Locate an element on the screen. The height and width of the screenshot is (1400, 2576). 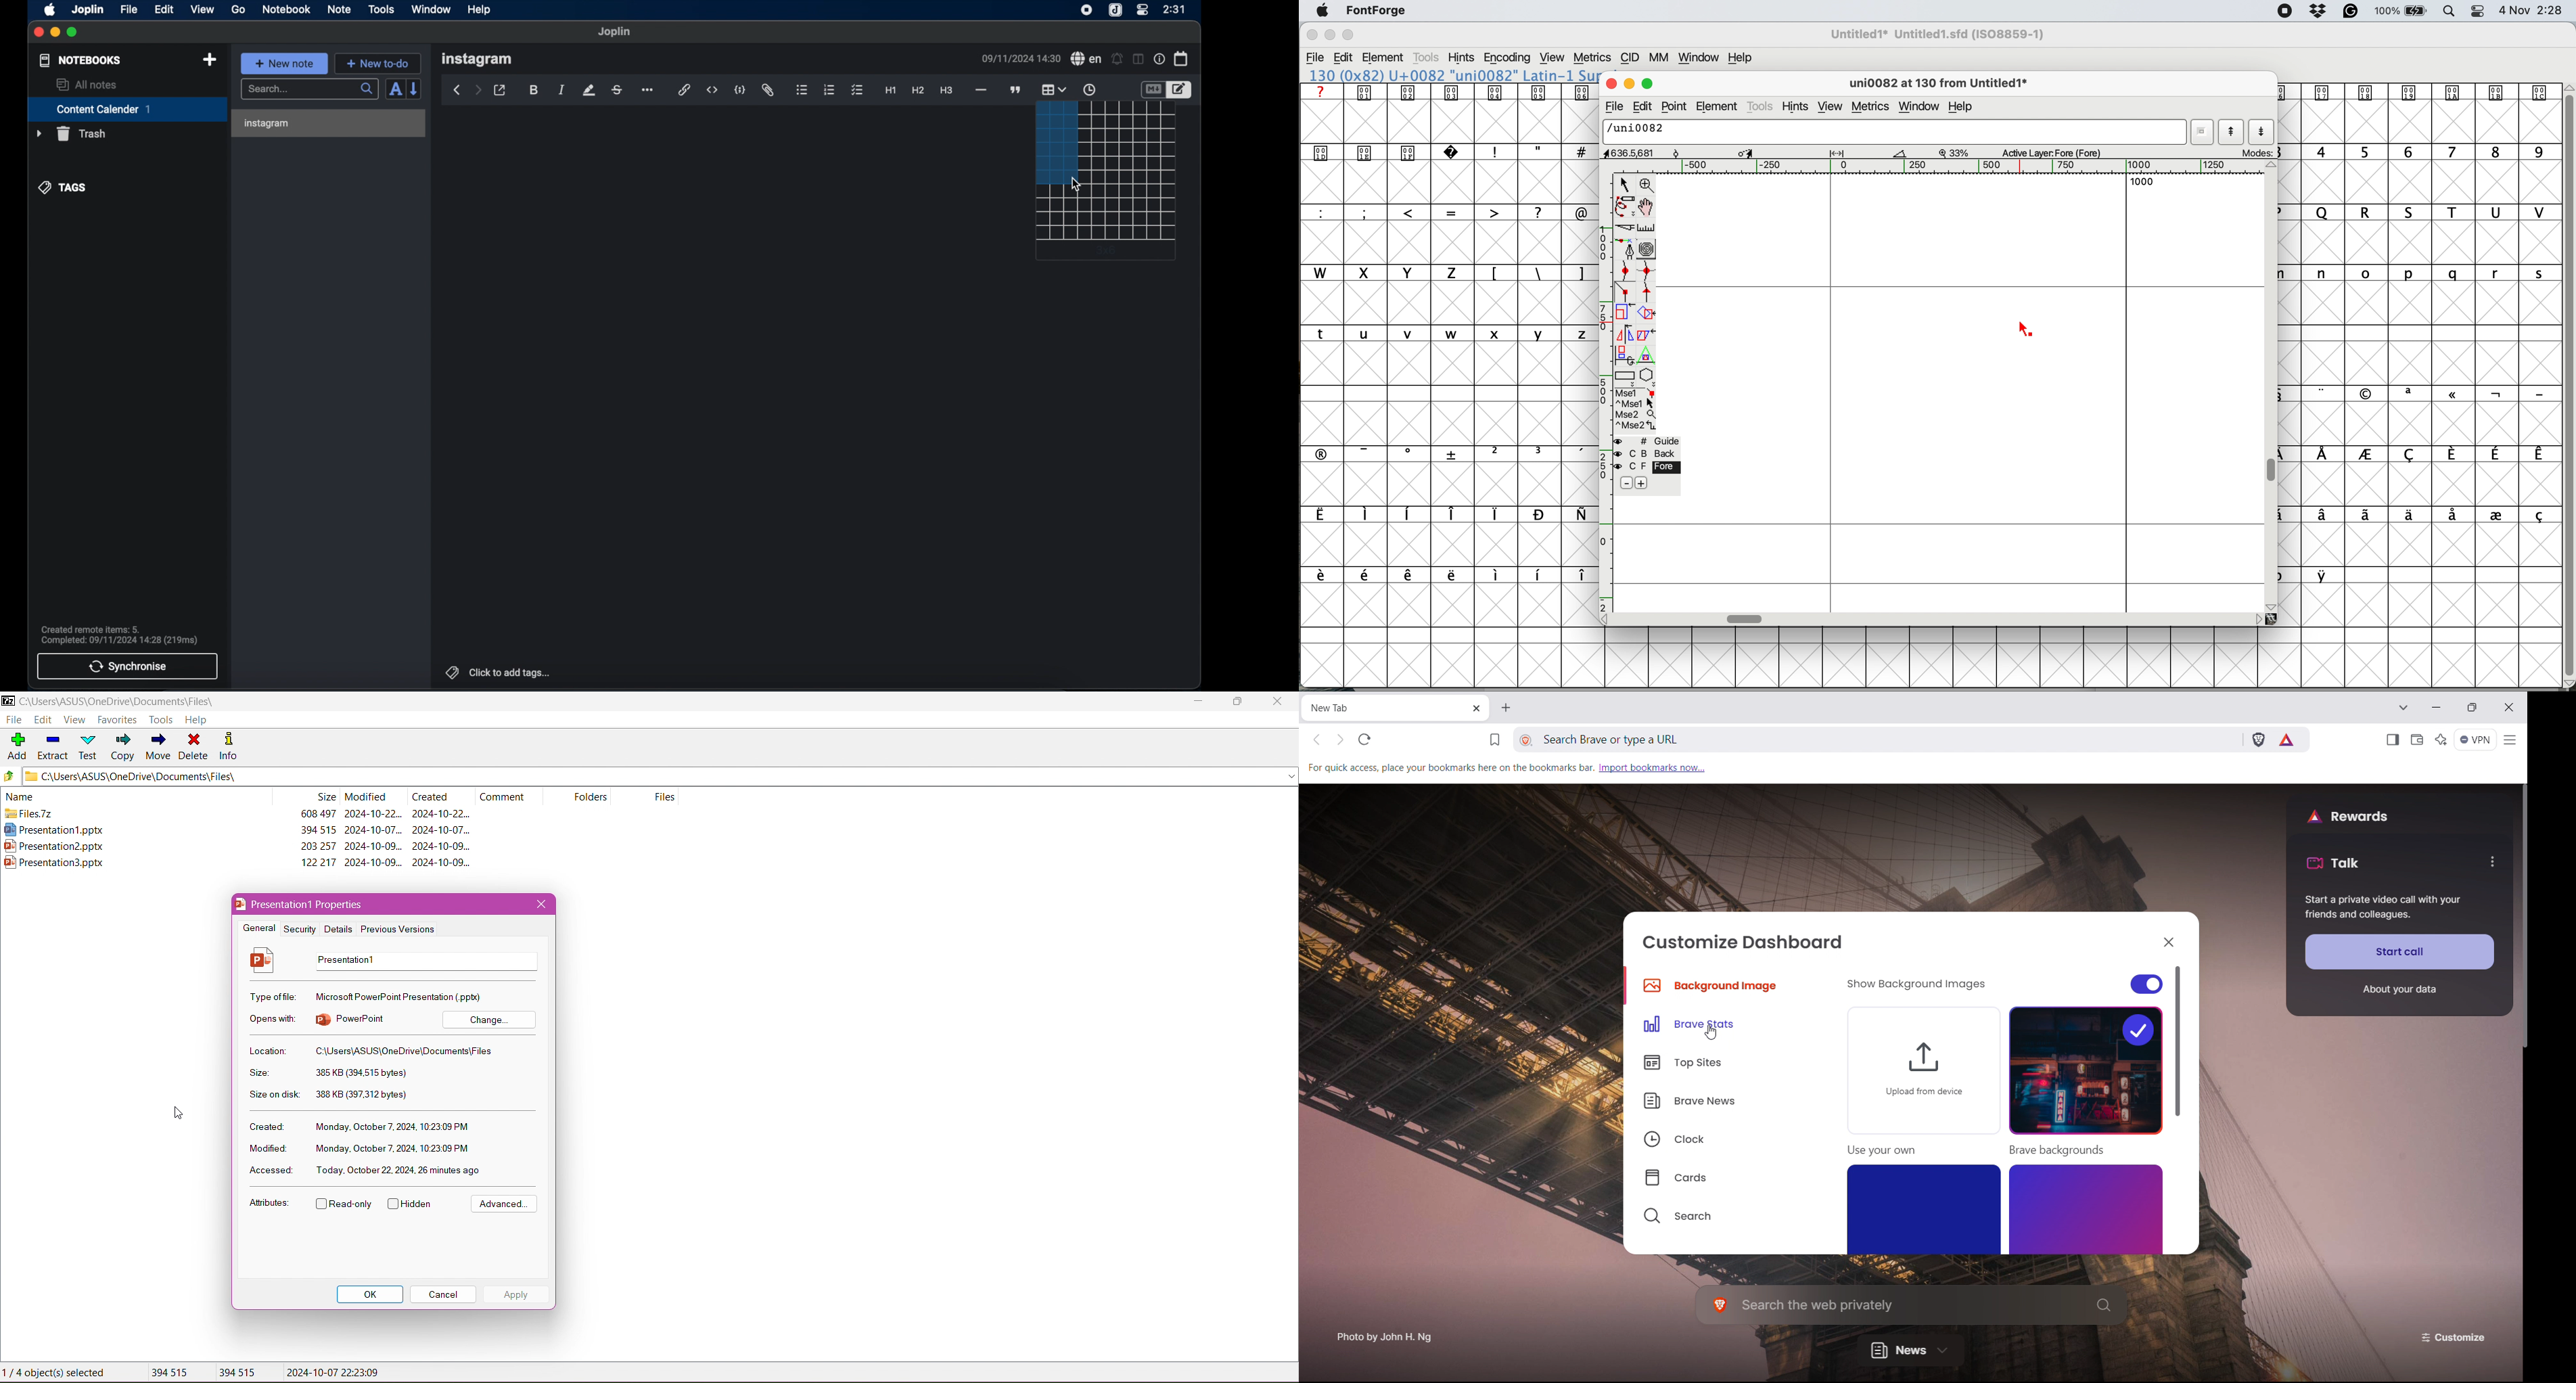
tools is located at coordinates (1761, 108).